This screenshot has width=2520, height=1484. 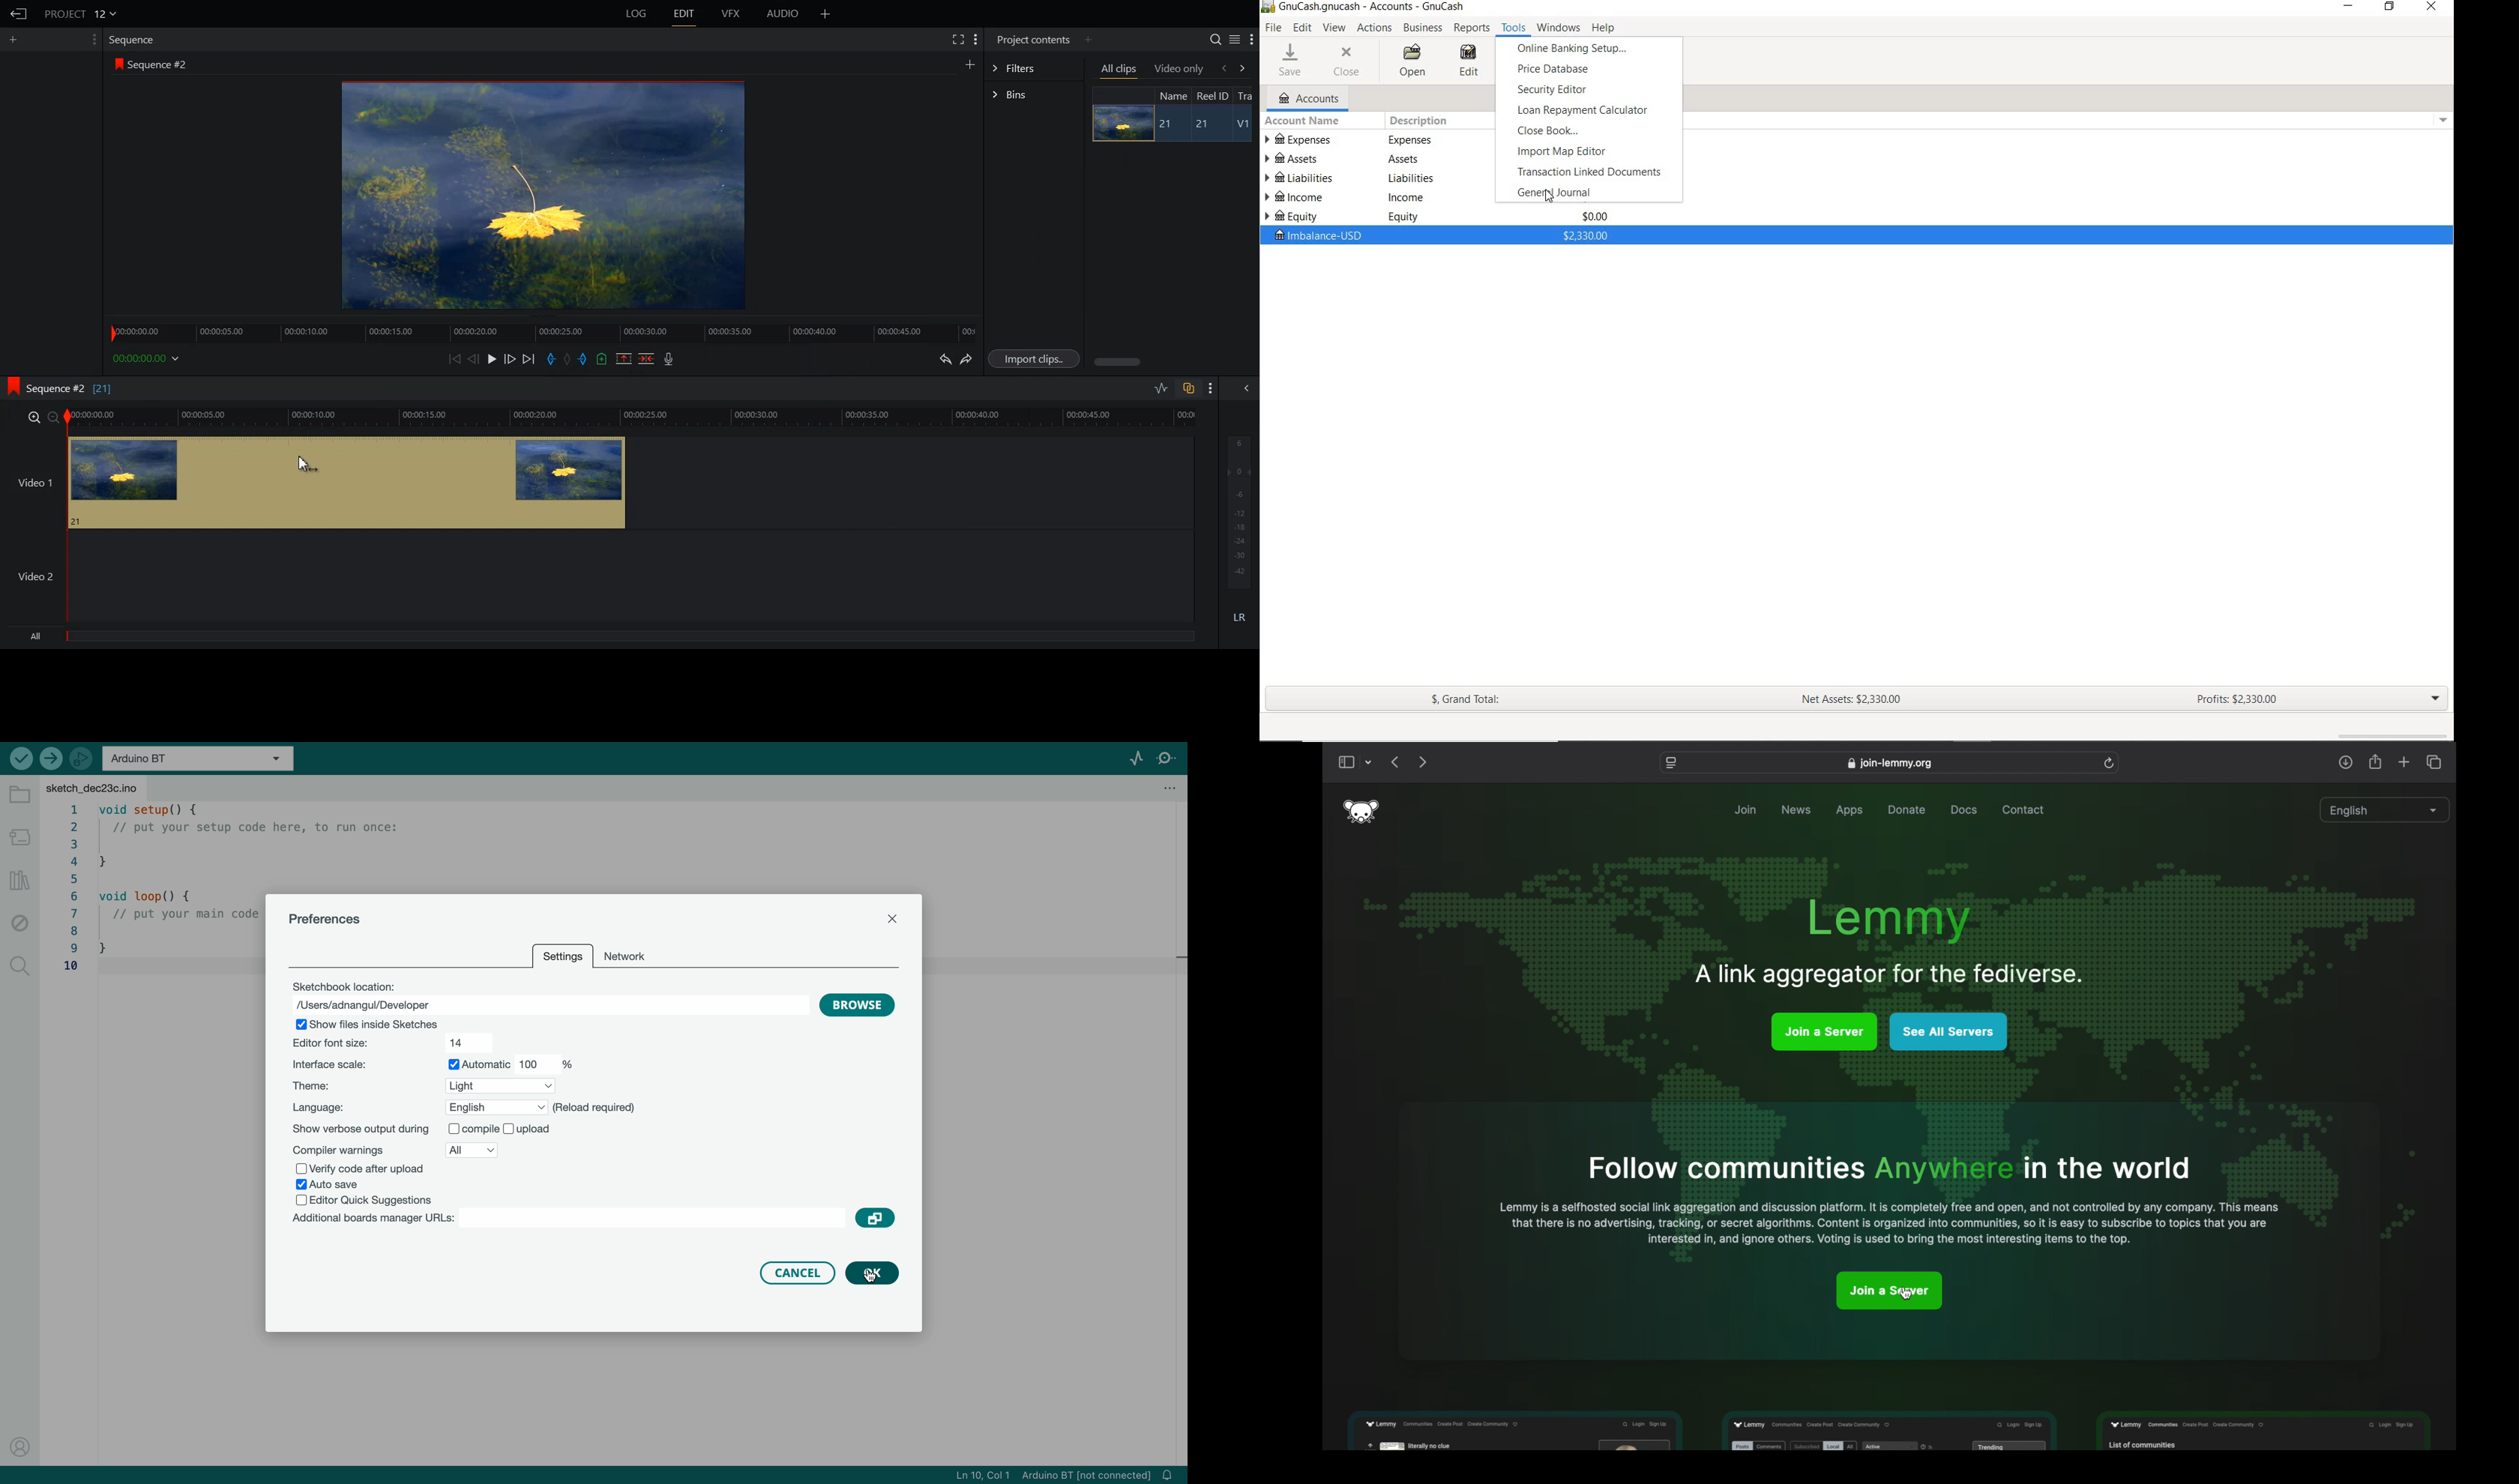 What do you see at coordinates (16, 39) in the screenshot?
I see `Add panel` at bounding box center [16, 39].